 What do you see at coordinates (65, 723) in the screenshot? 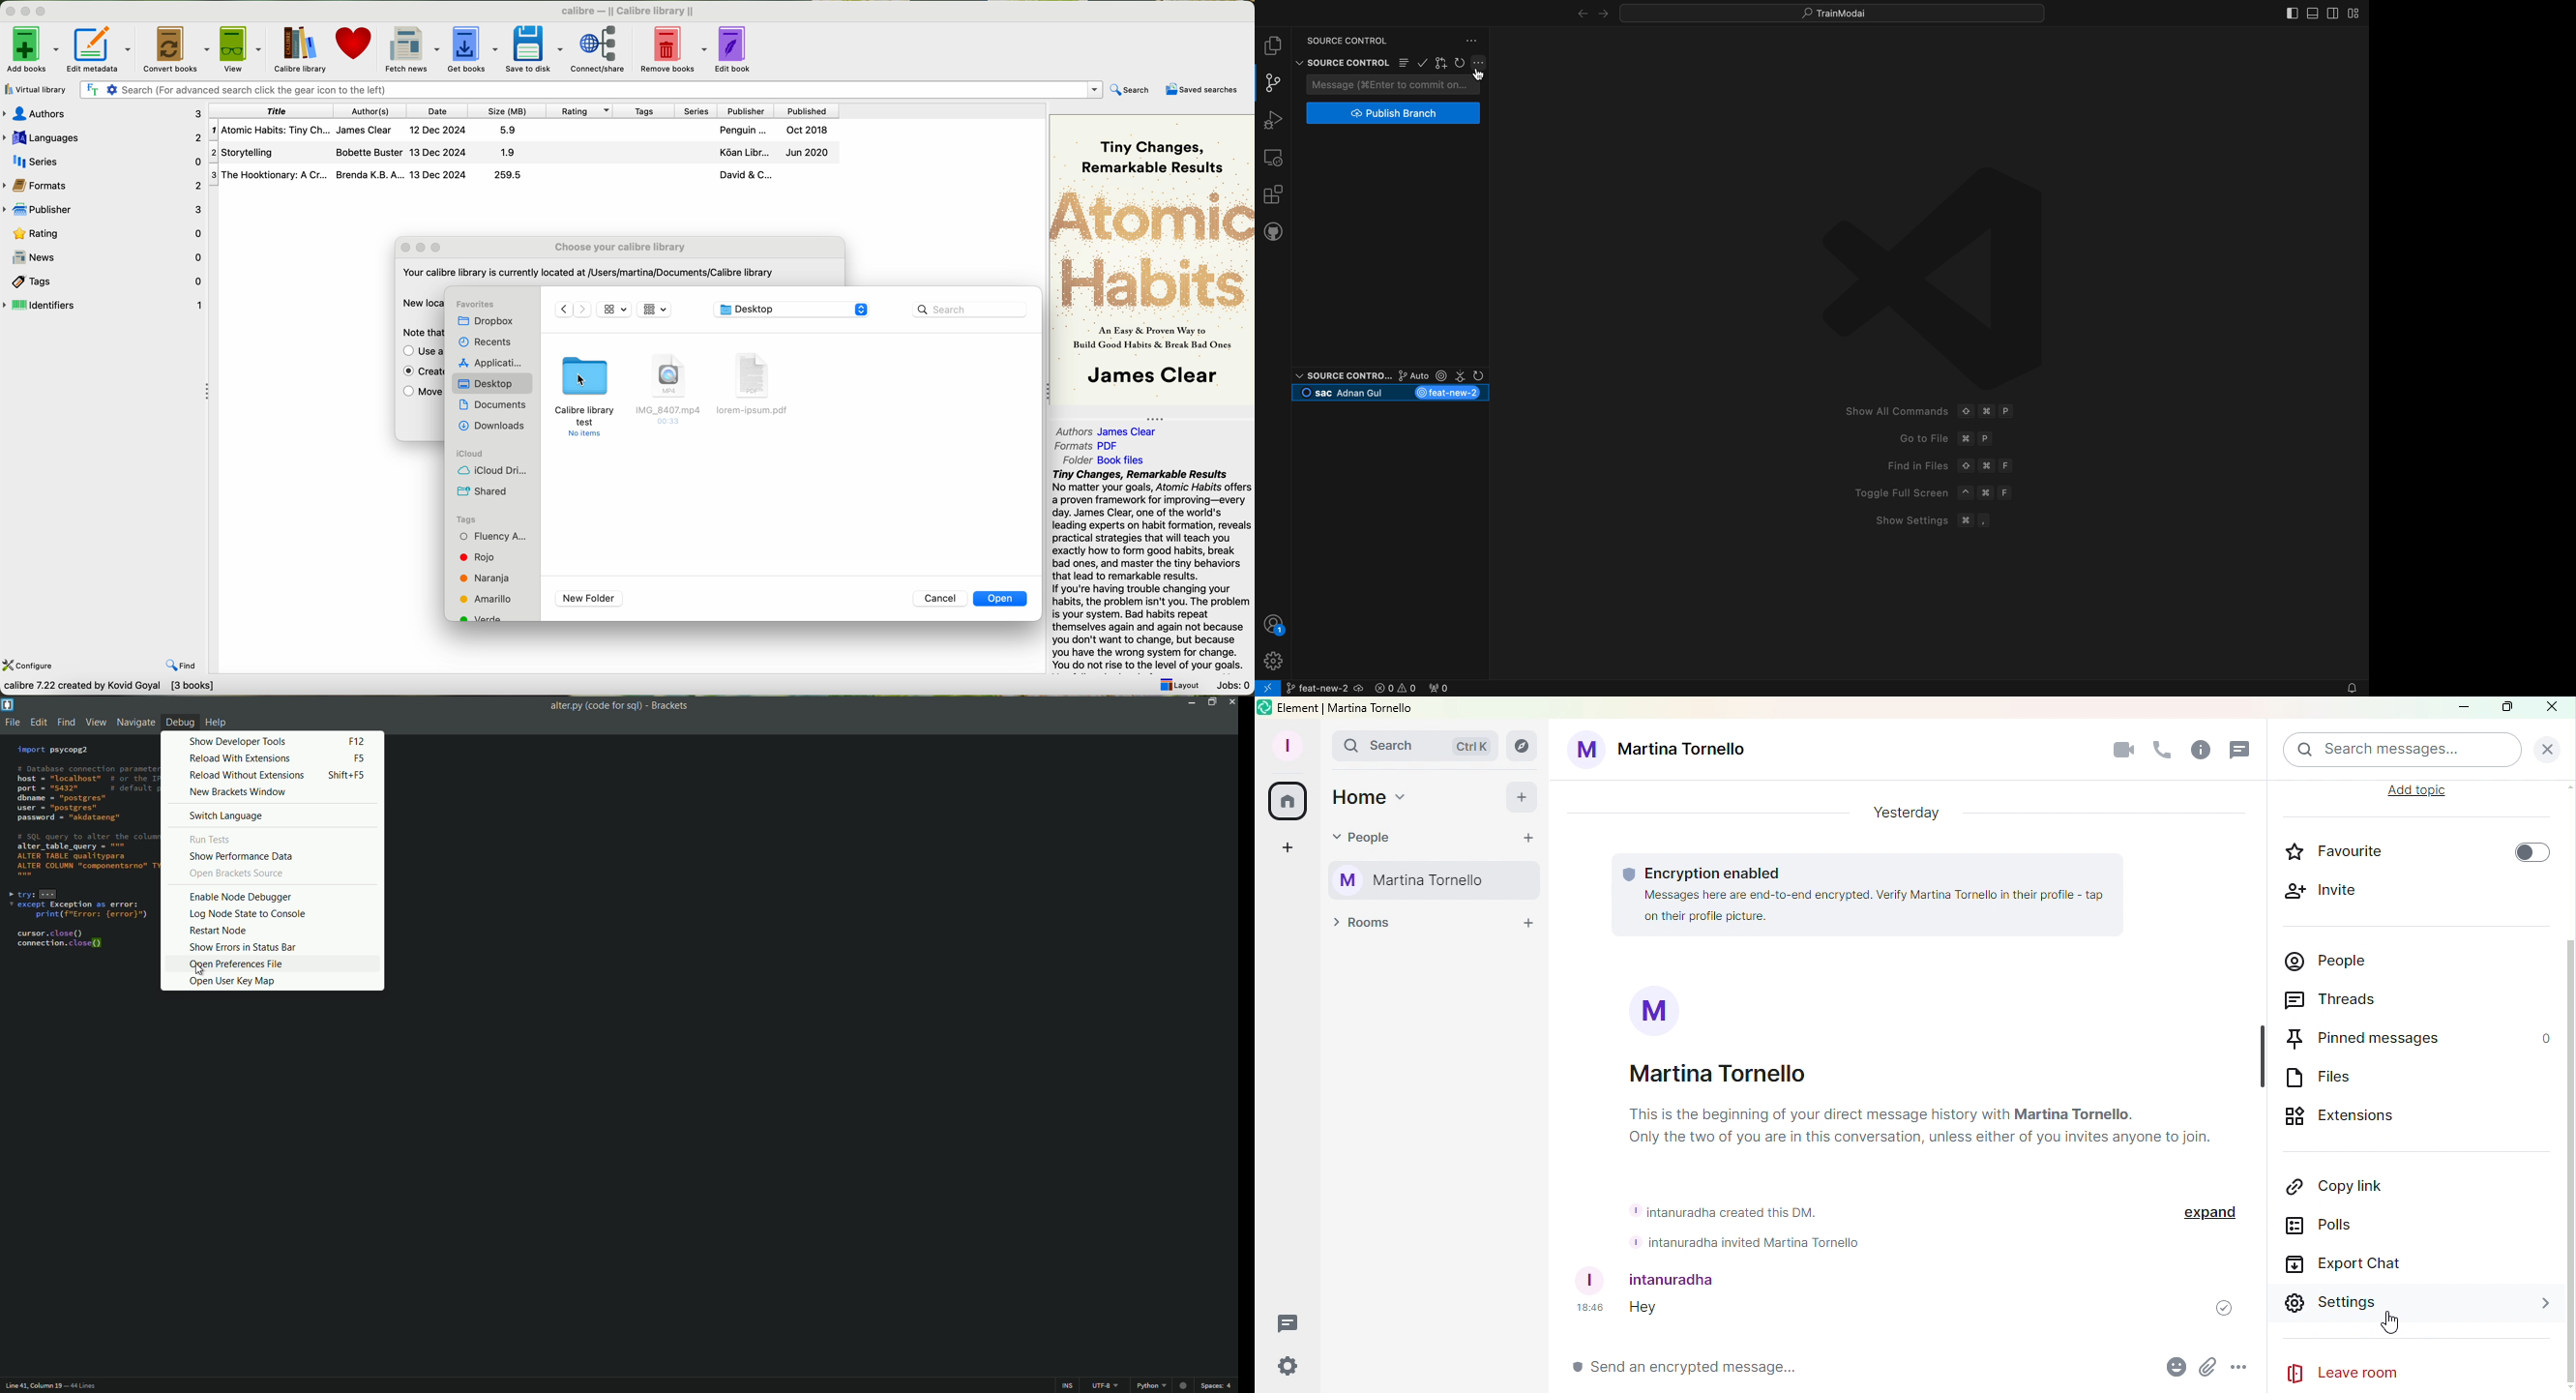
I see `Find menu` at bounding box center [65, 723].